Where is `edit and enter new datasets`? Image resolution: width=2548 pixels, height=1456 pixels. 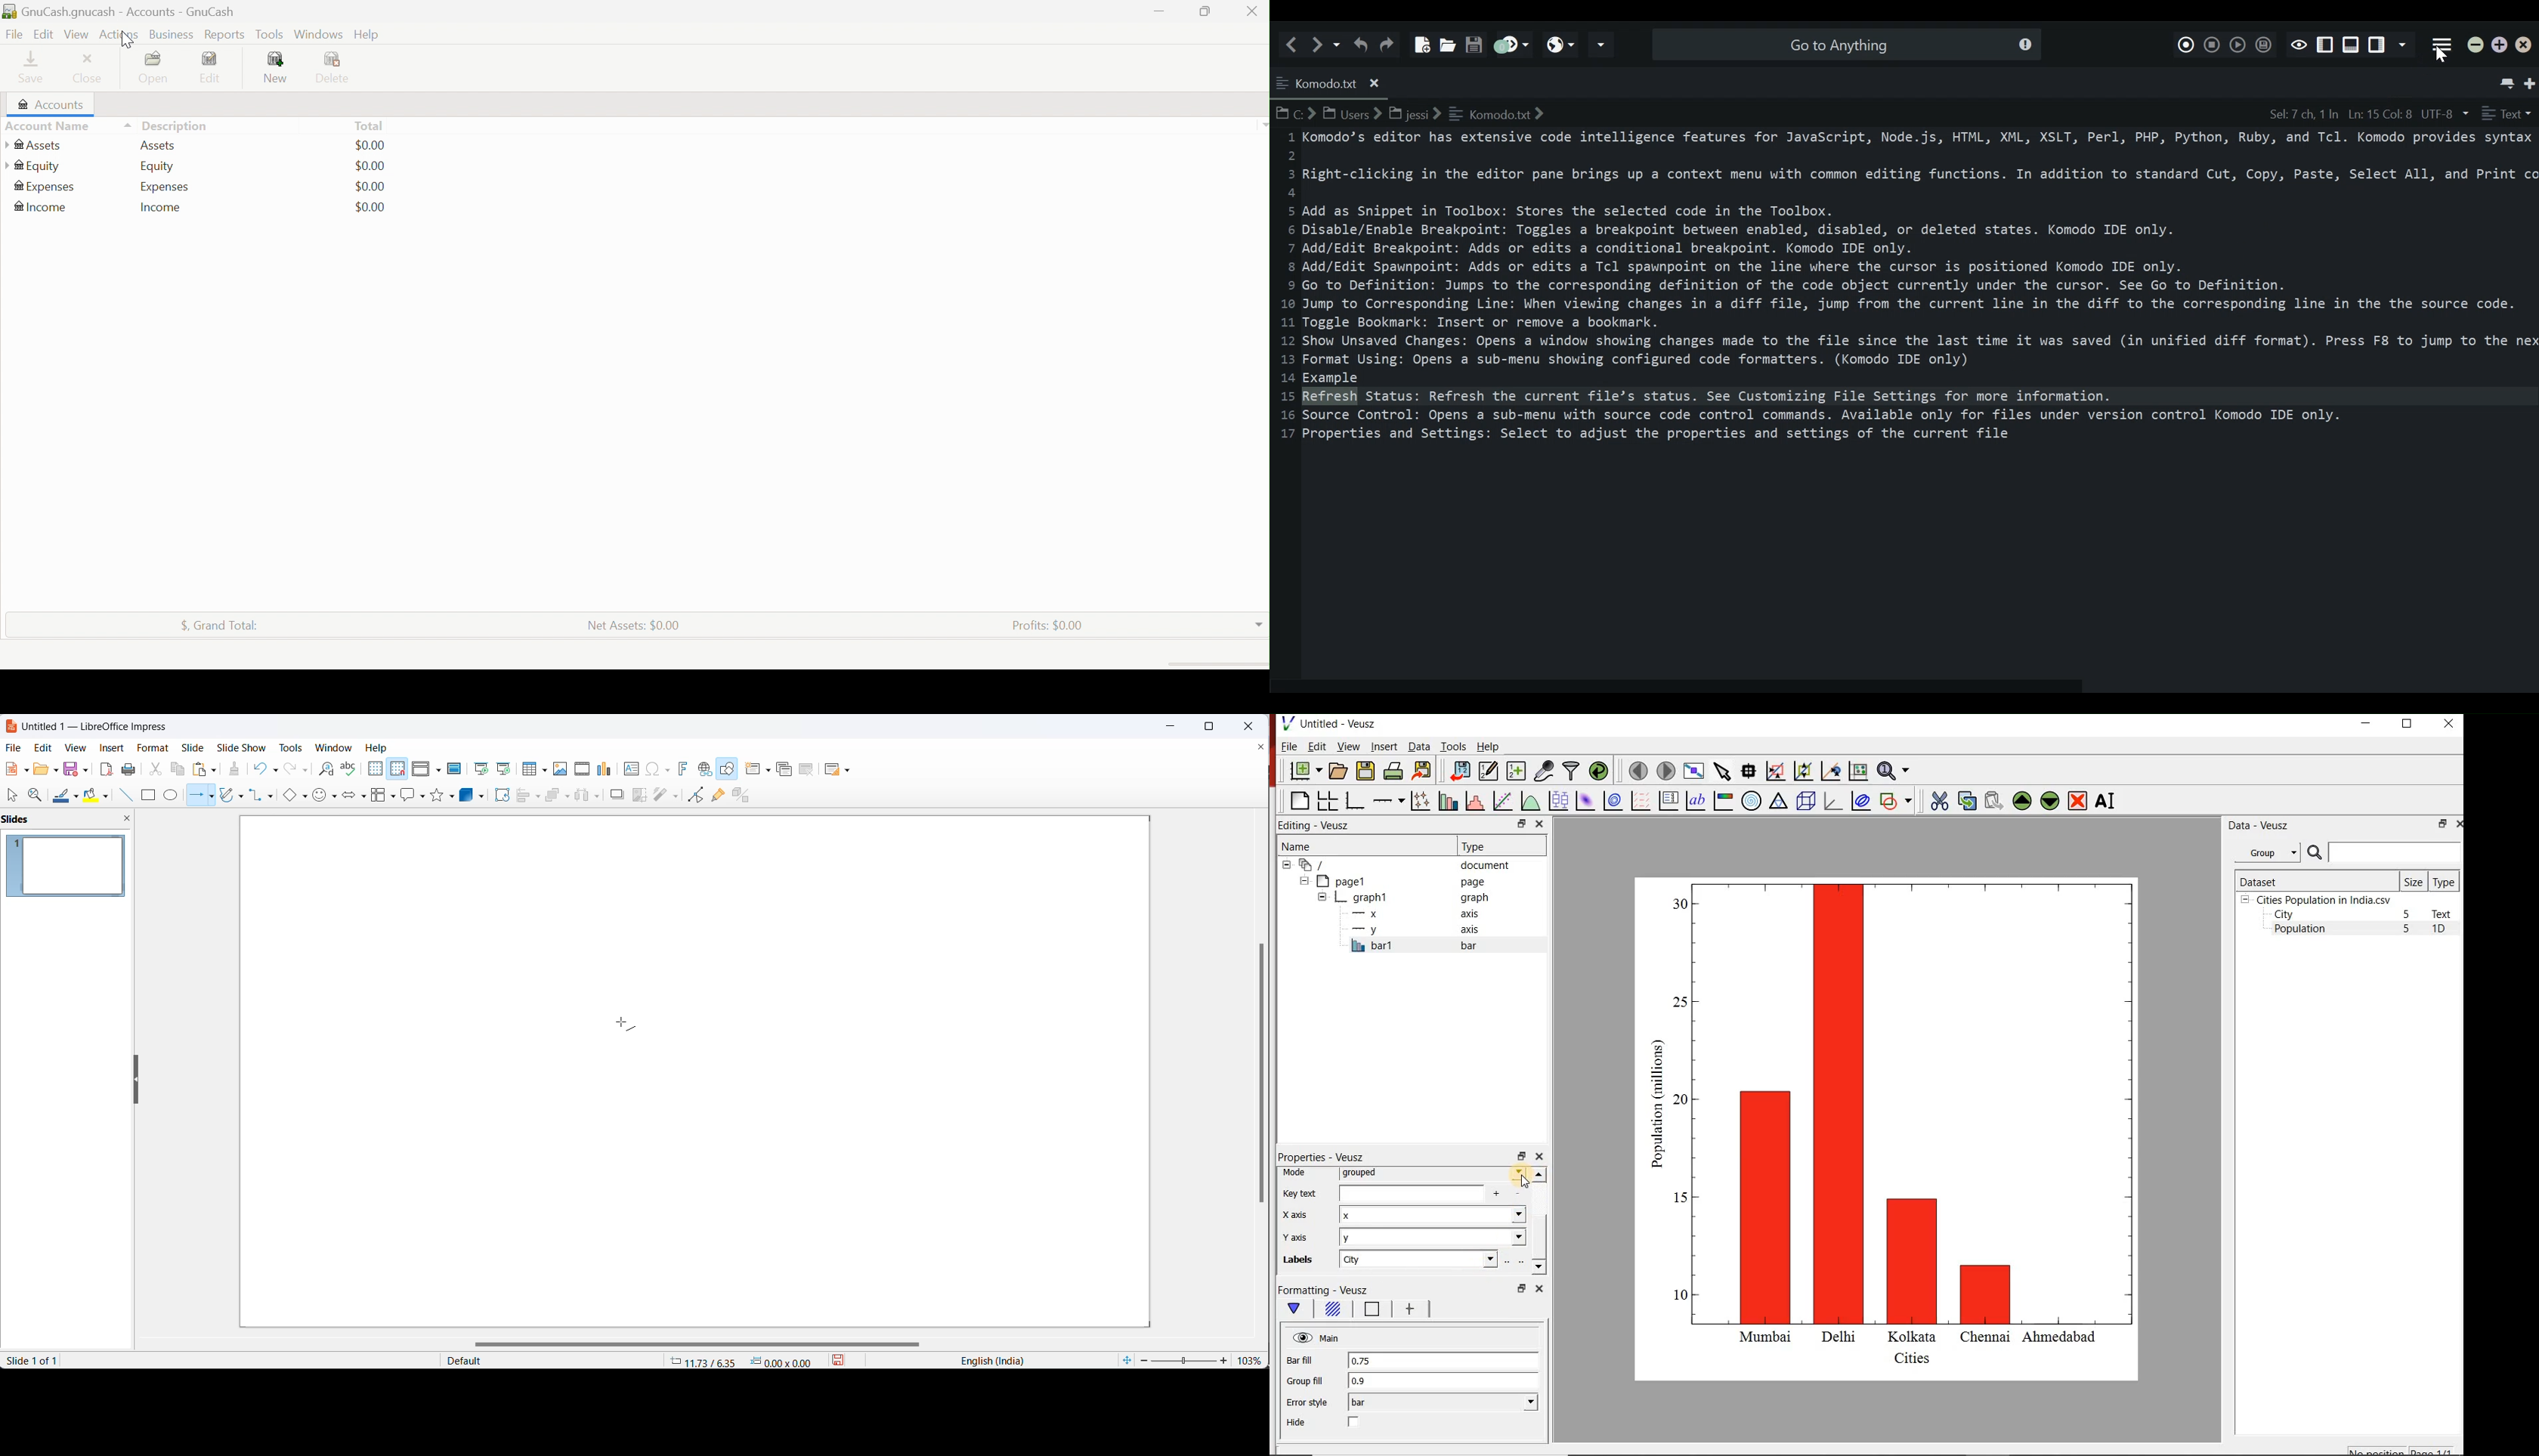 edit and enter new datasets is located at coordinates (1487, 771).